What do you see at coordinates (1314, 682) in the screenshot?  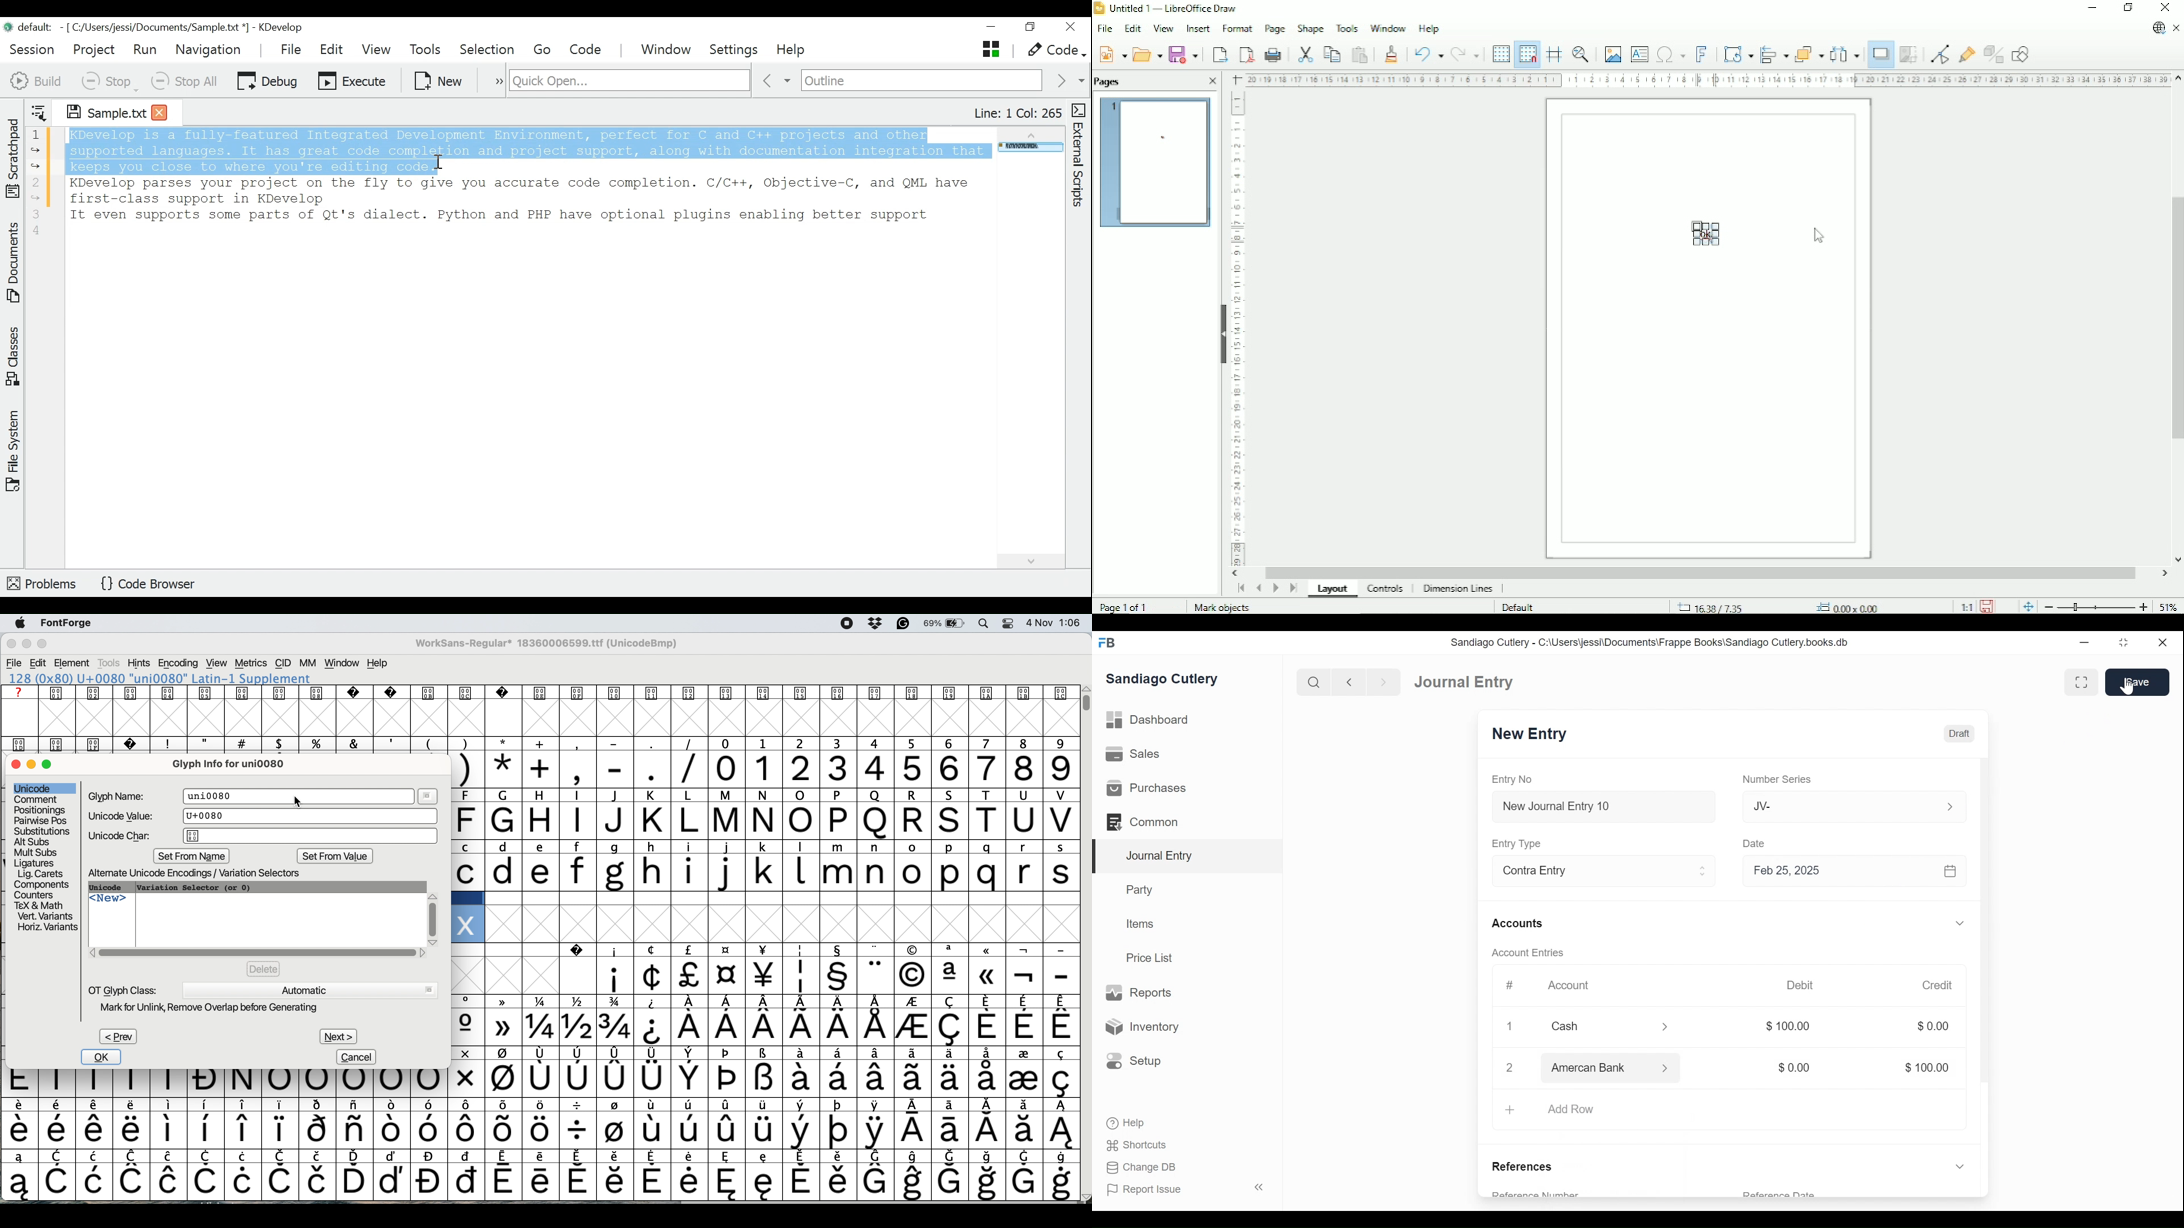 I see `Search` at bounding box center [1314, 682].